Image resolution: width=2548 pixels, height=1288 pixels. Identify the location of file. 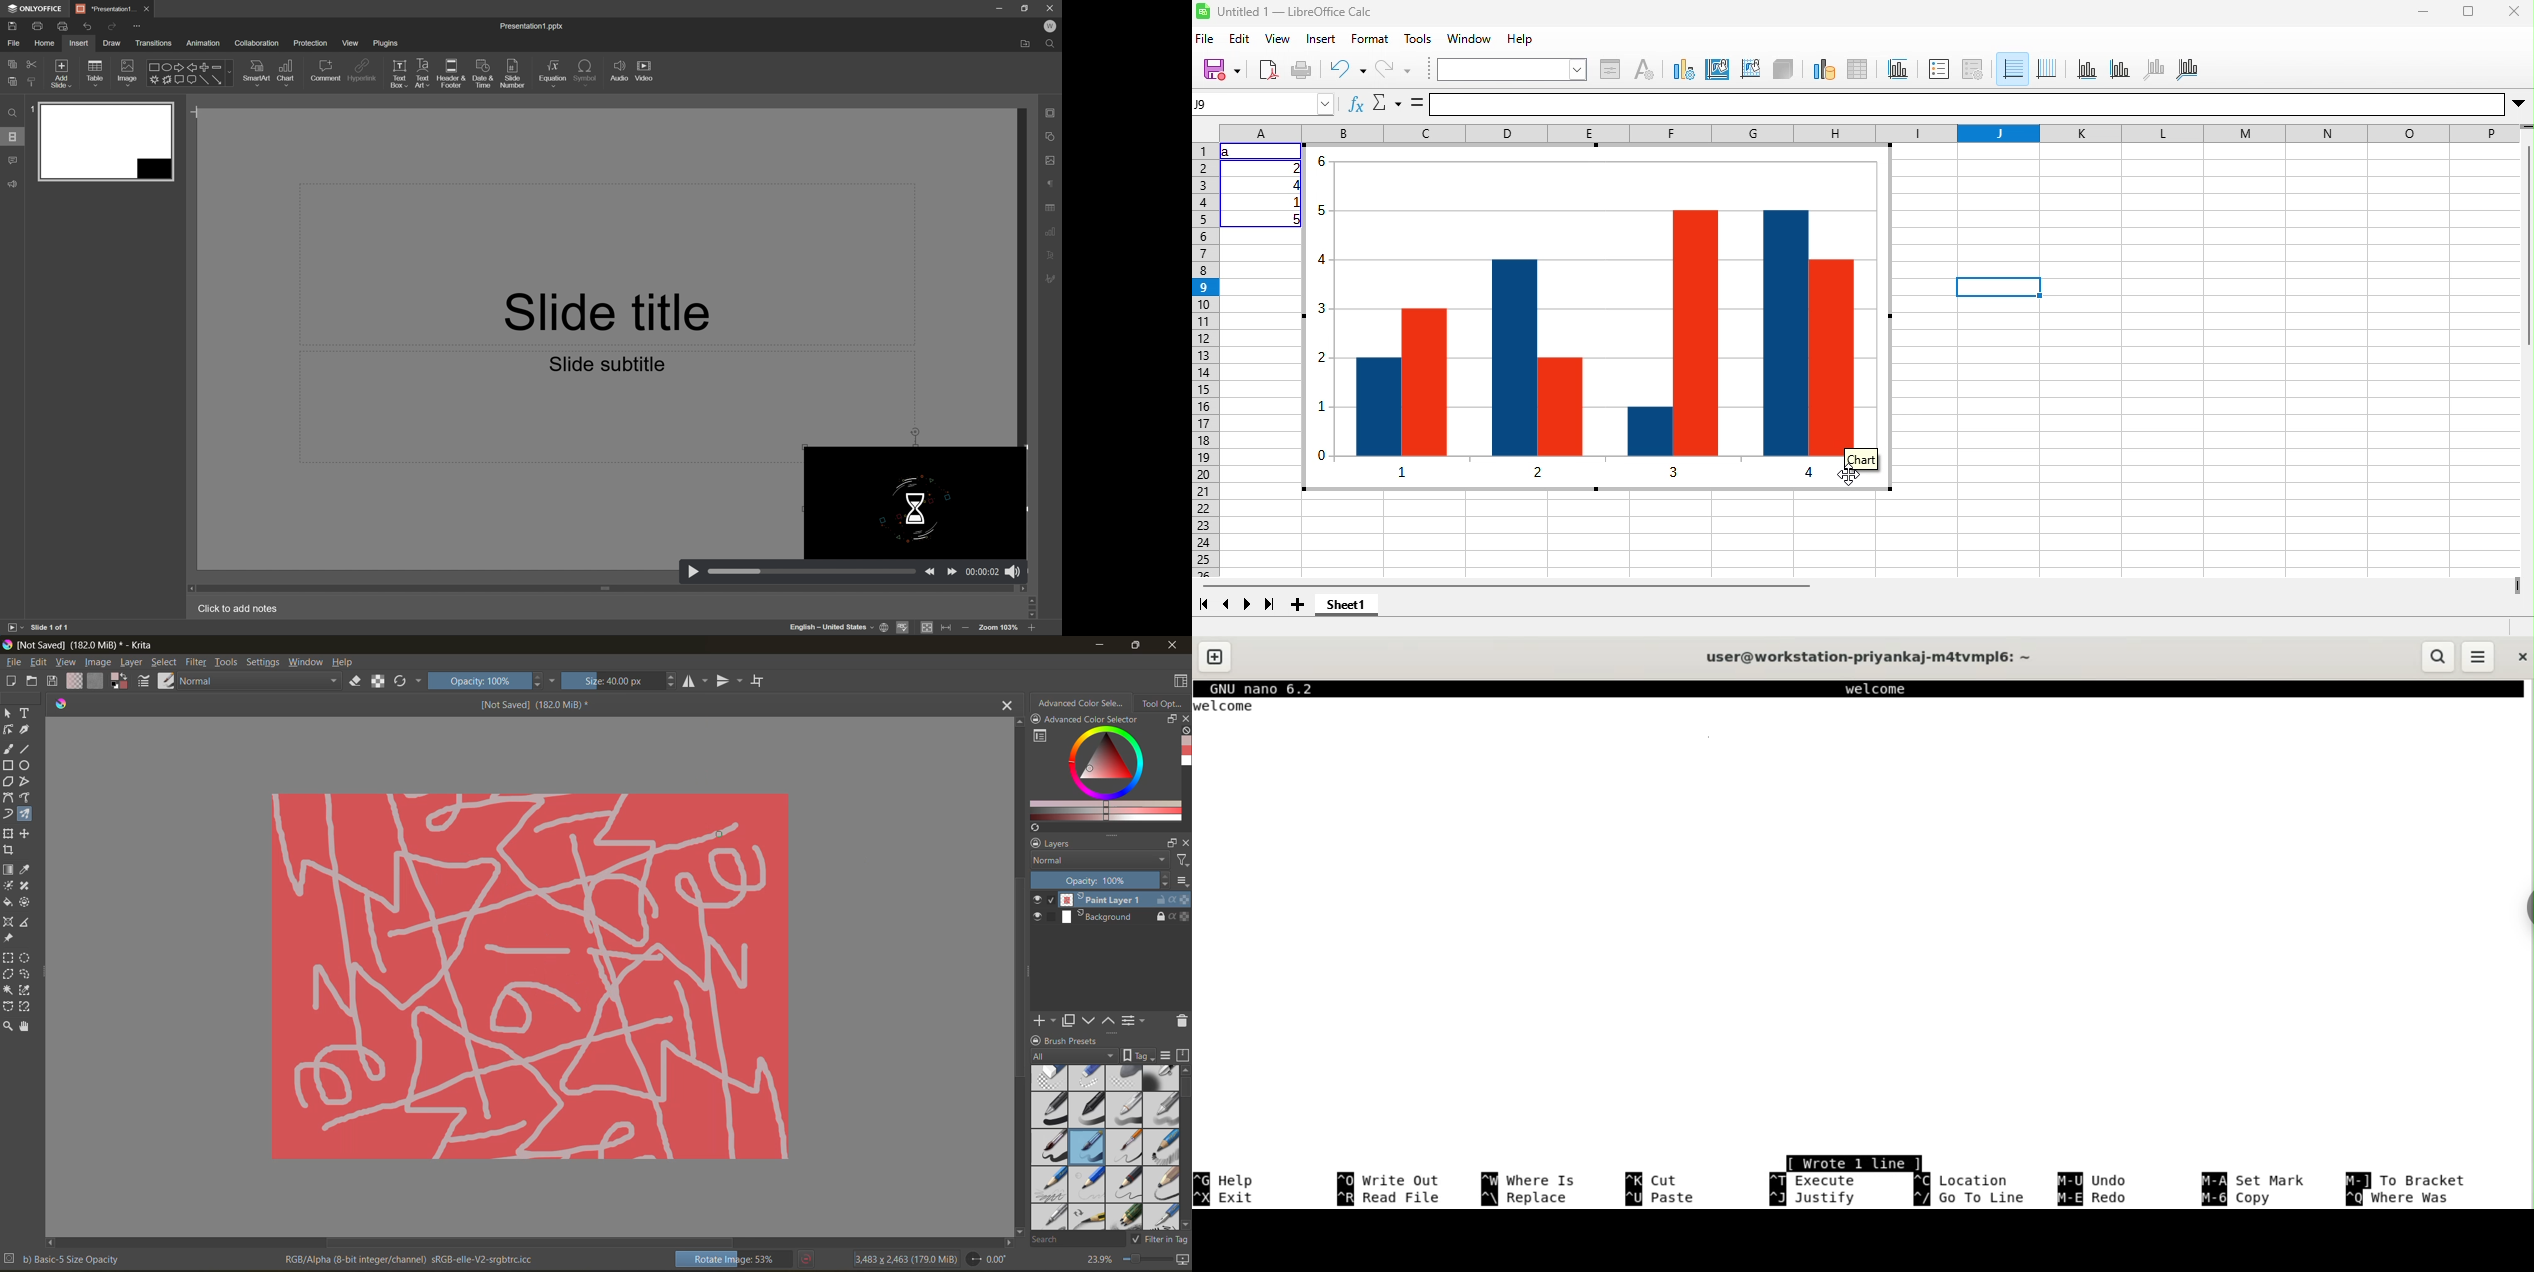
(12, 42).